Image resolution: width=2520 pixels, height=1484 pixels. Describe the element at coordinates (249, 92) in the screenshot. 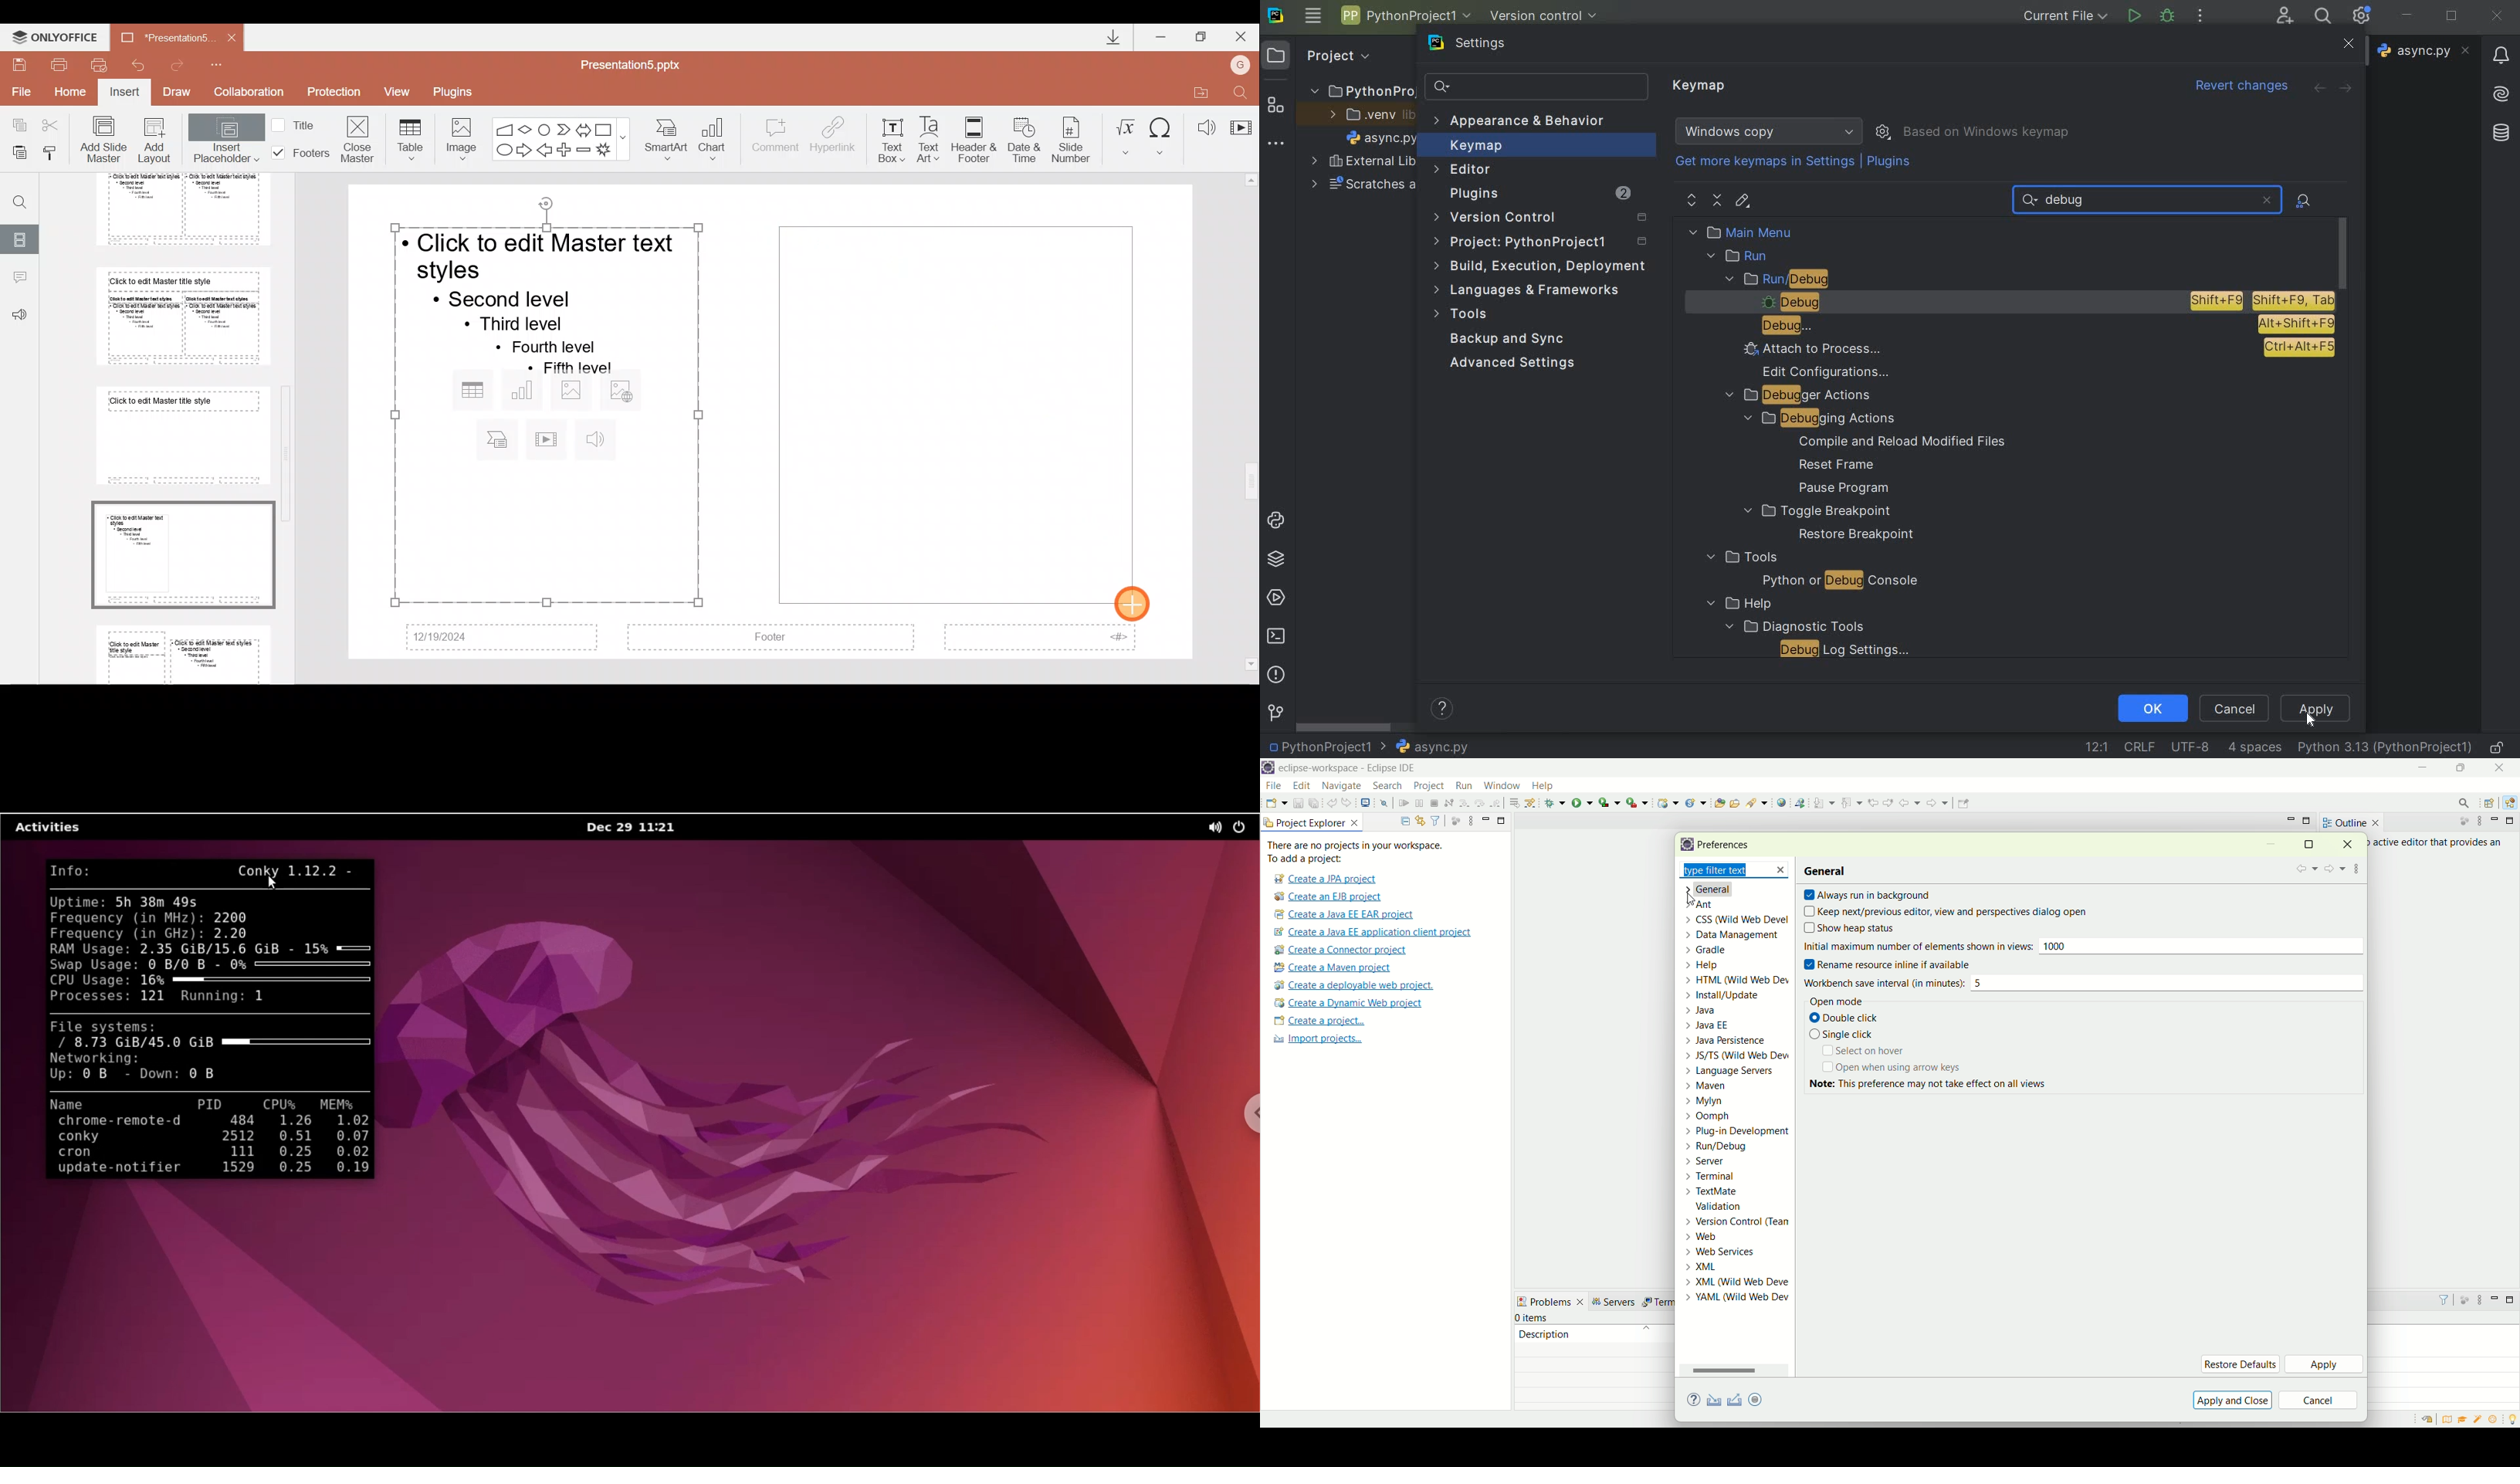

I see `Collaboration` at that location.